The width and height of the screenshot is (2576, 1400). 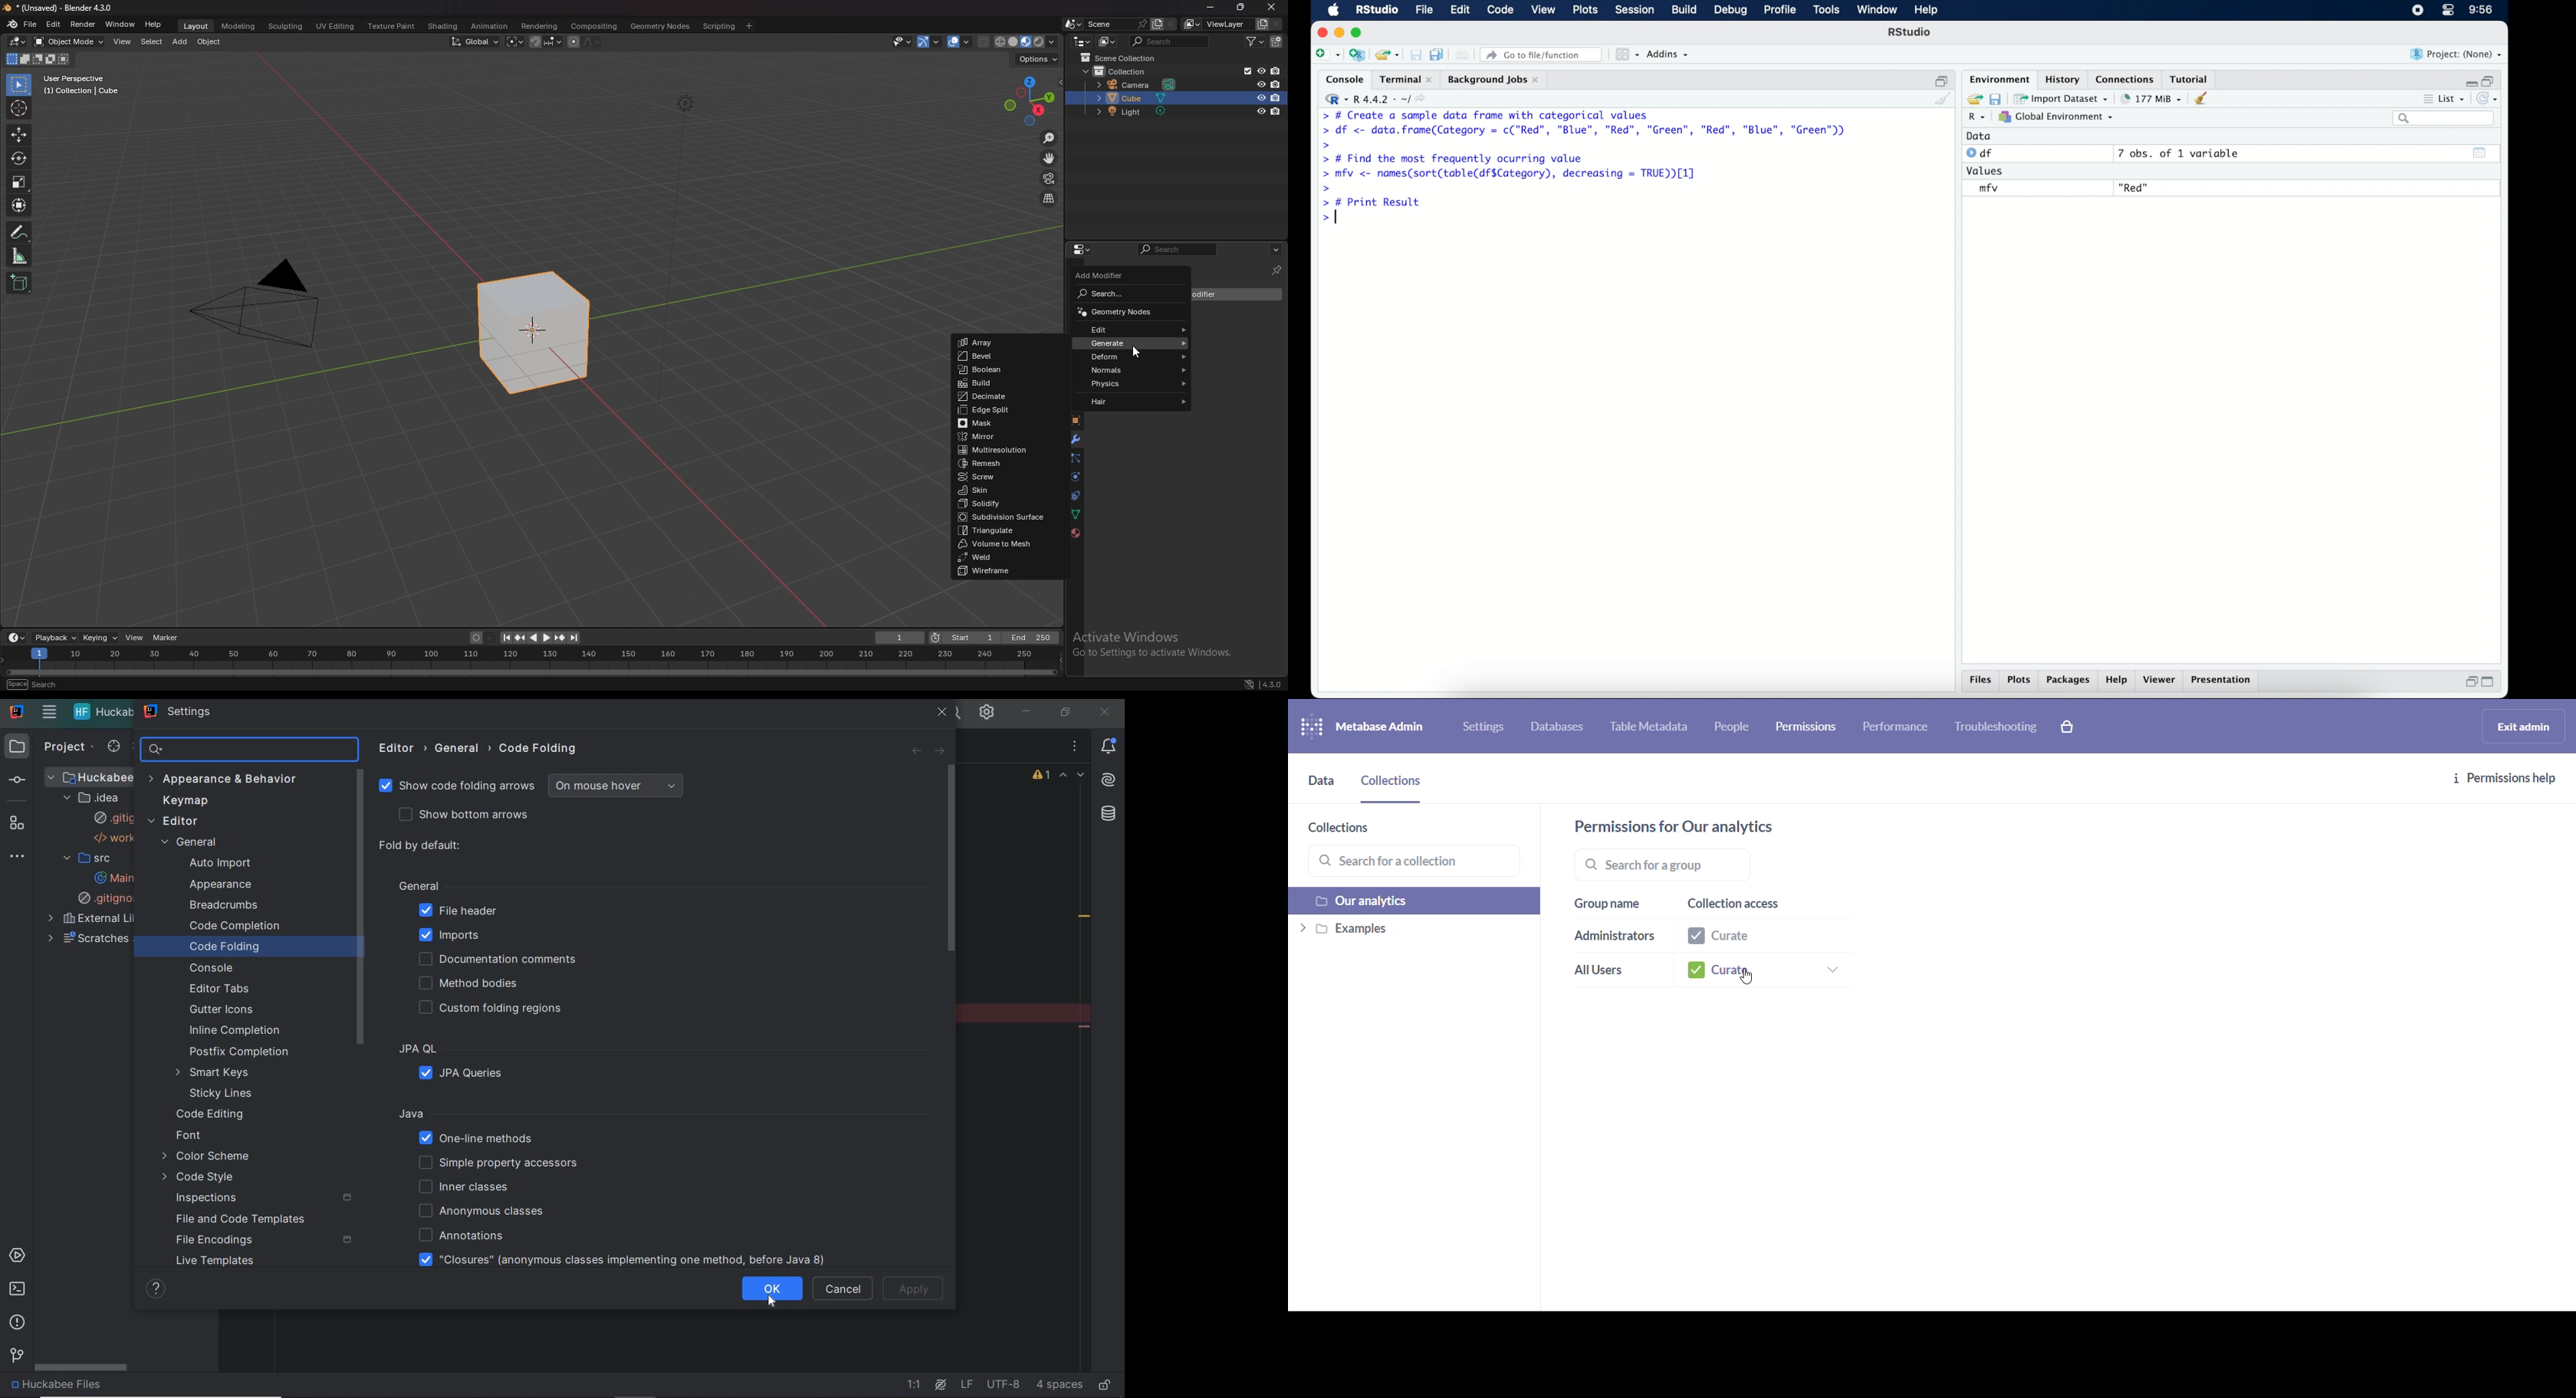 I want to click on R 4.4.2, so click(x=1375, y=97).